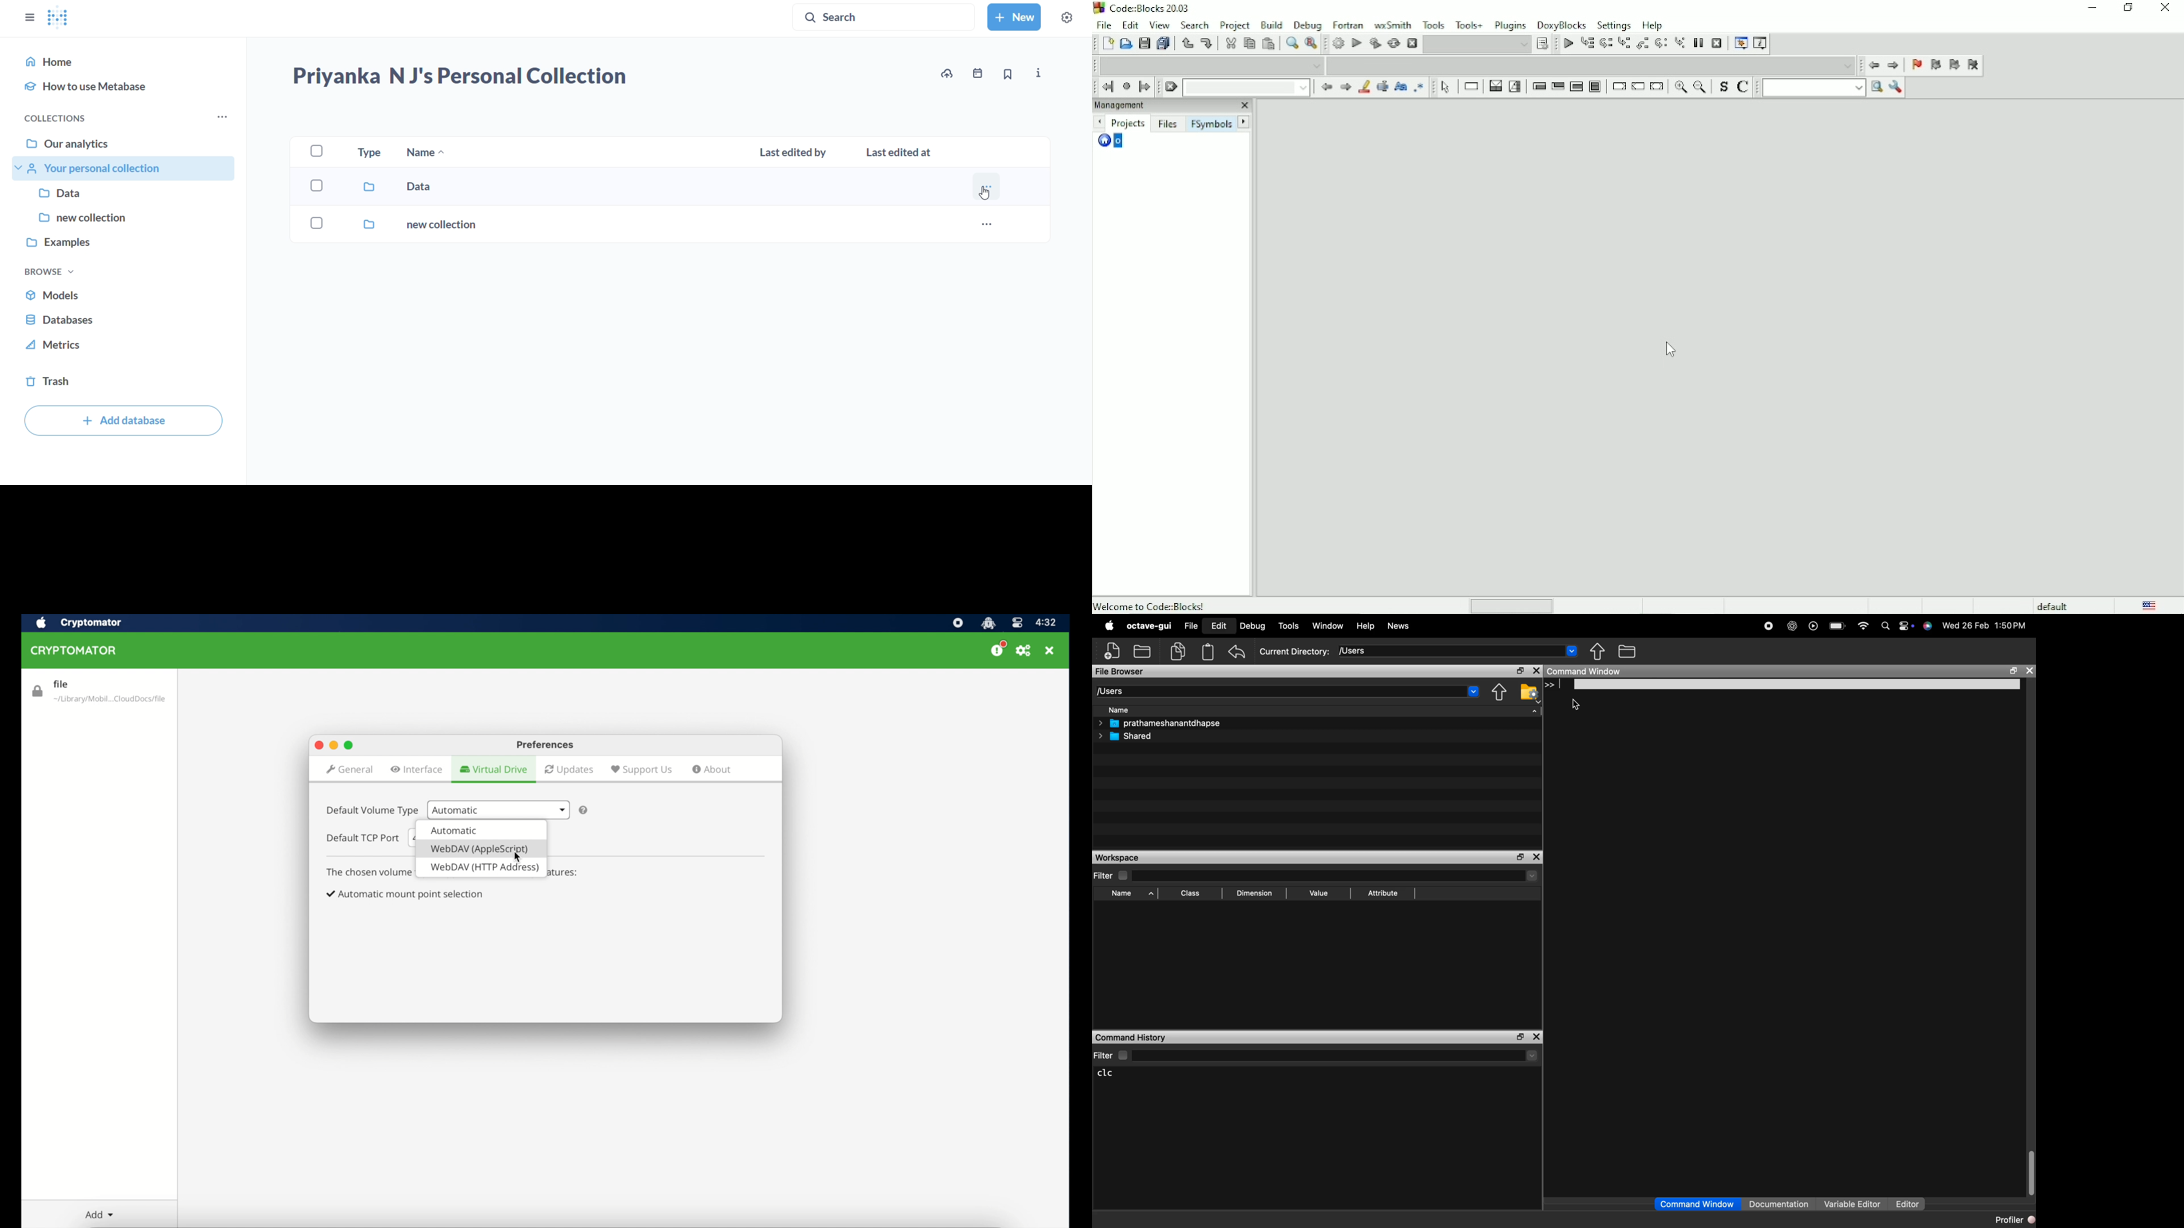 This screenshot has width=2184, height=1232. What do you see at coordinates (124, 62) in the screenshot?
I see `home` at bounding box center [124, 62].